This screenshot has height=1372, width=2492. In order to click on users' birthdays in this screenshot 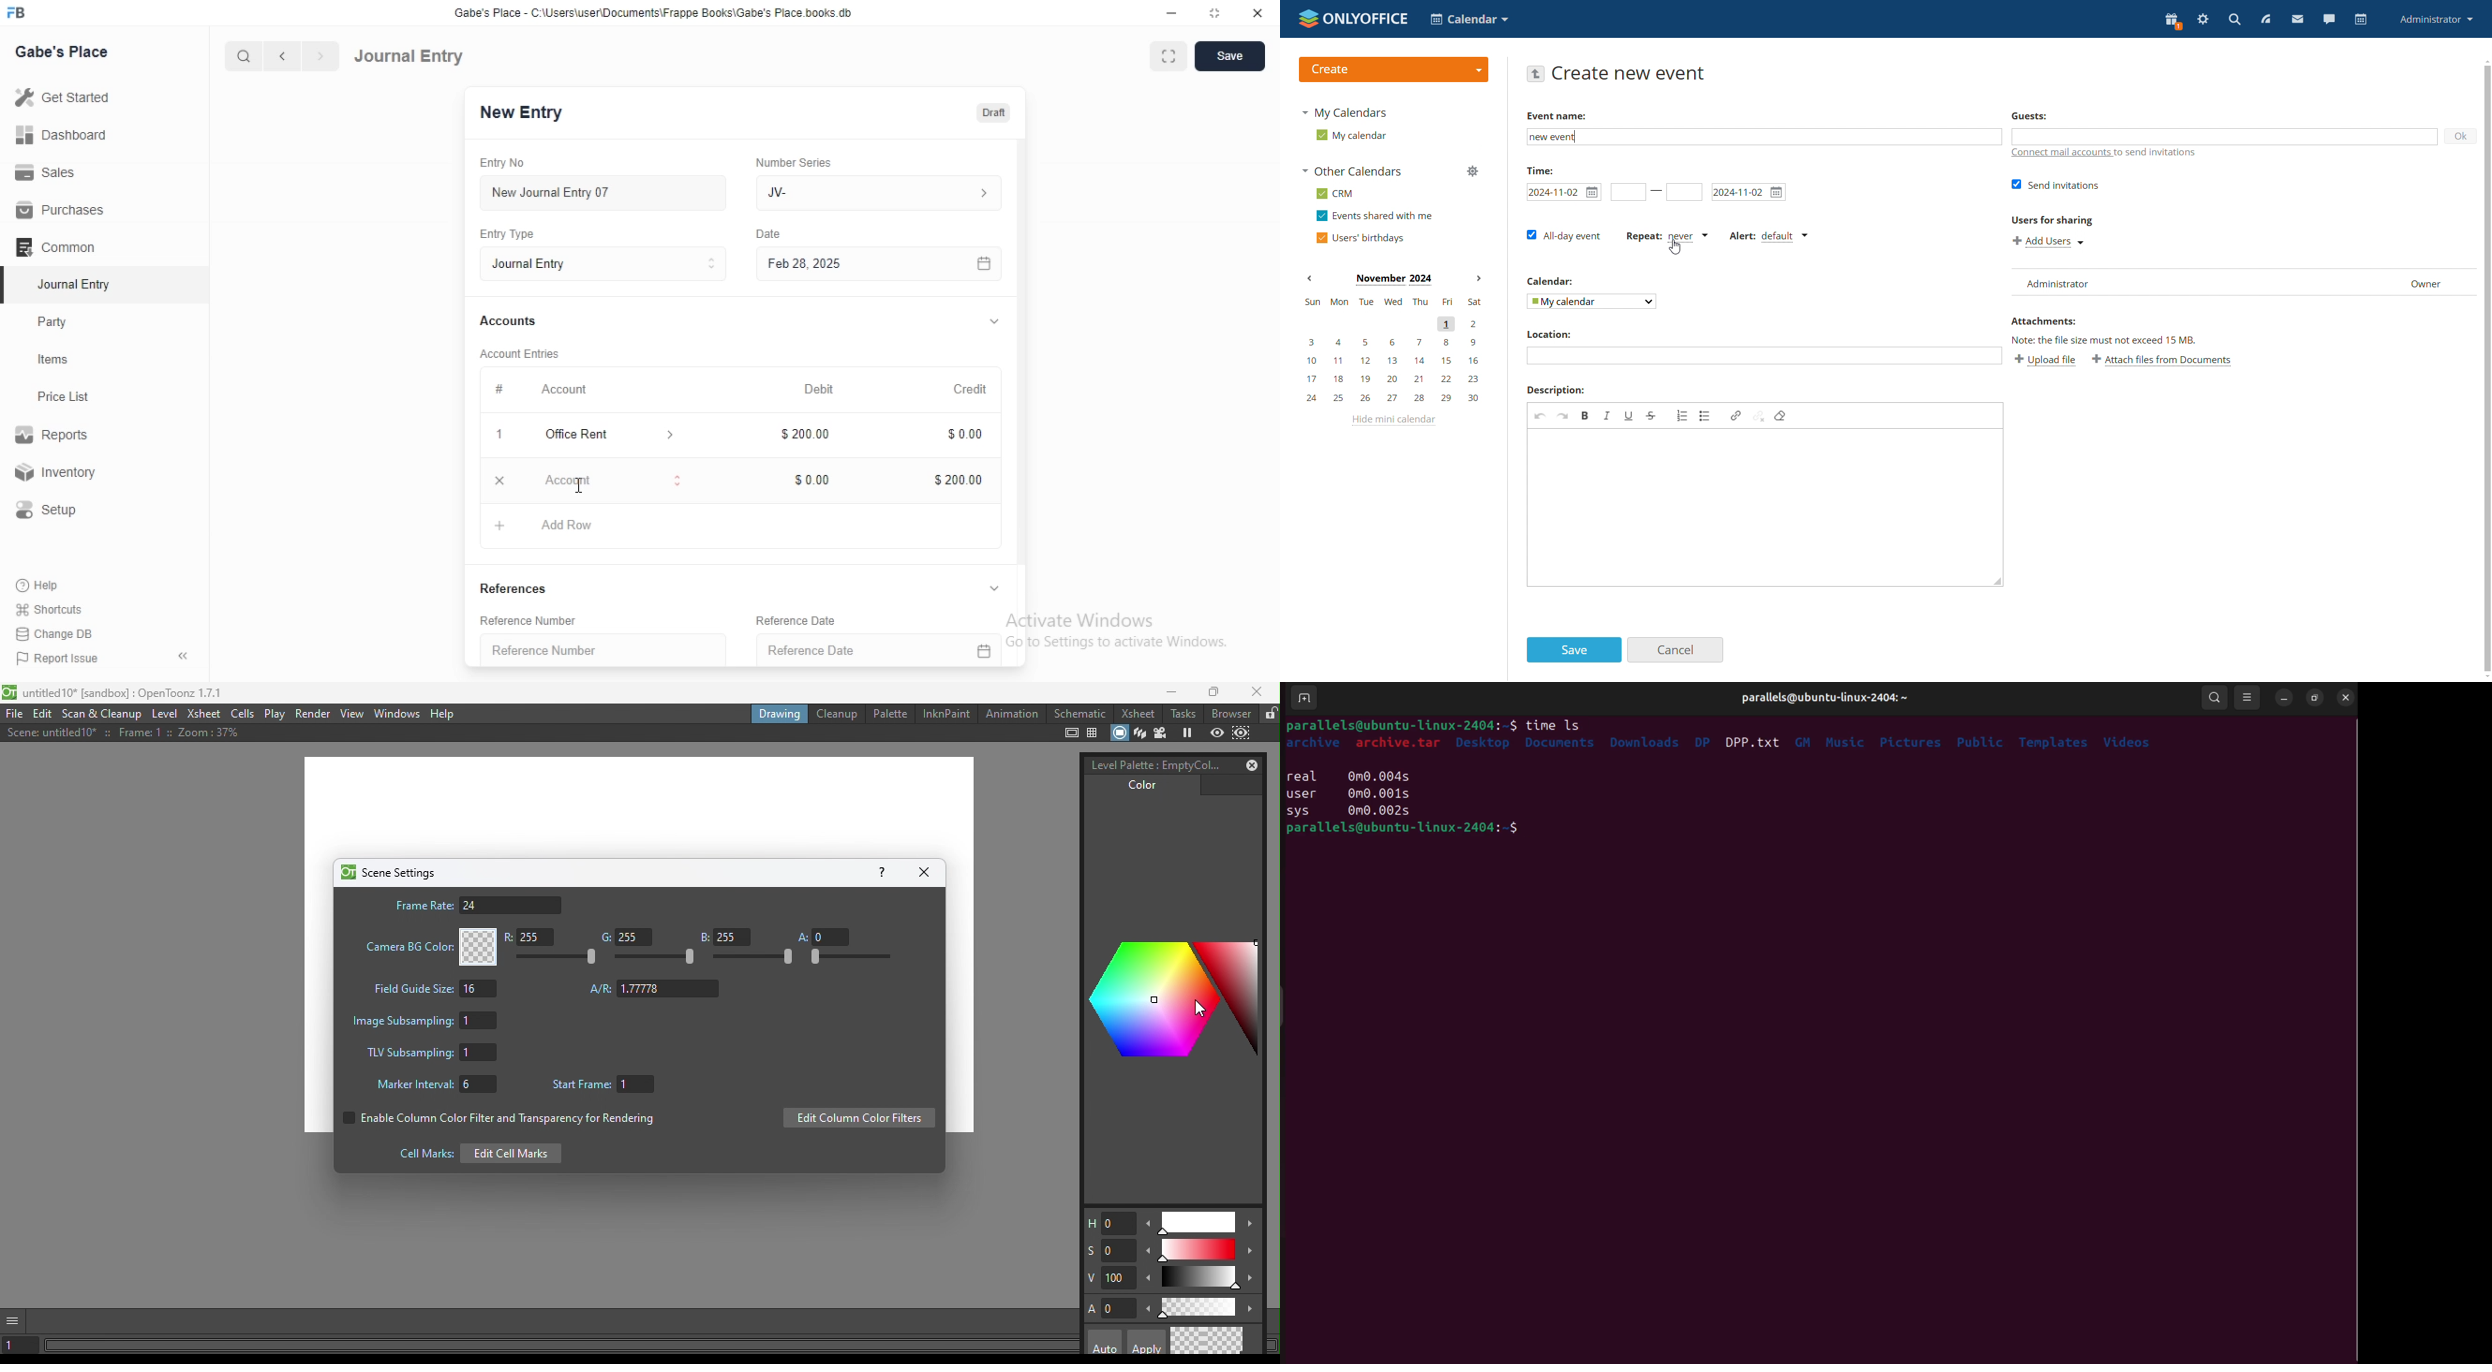, I will do `click(1360, 237)`.